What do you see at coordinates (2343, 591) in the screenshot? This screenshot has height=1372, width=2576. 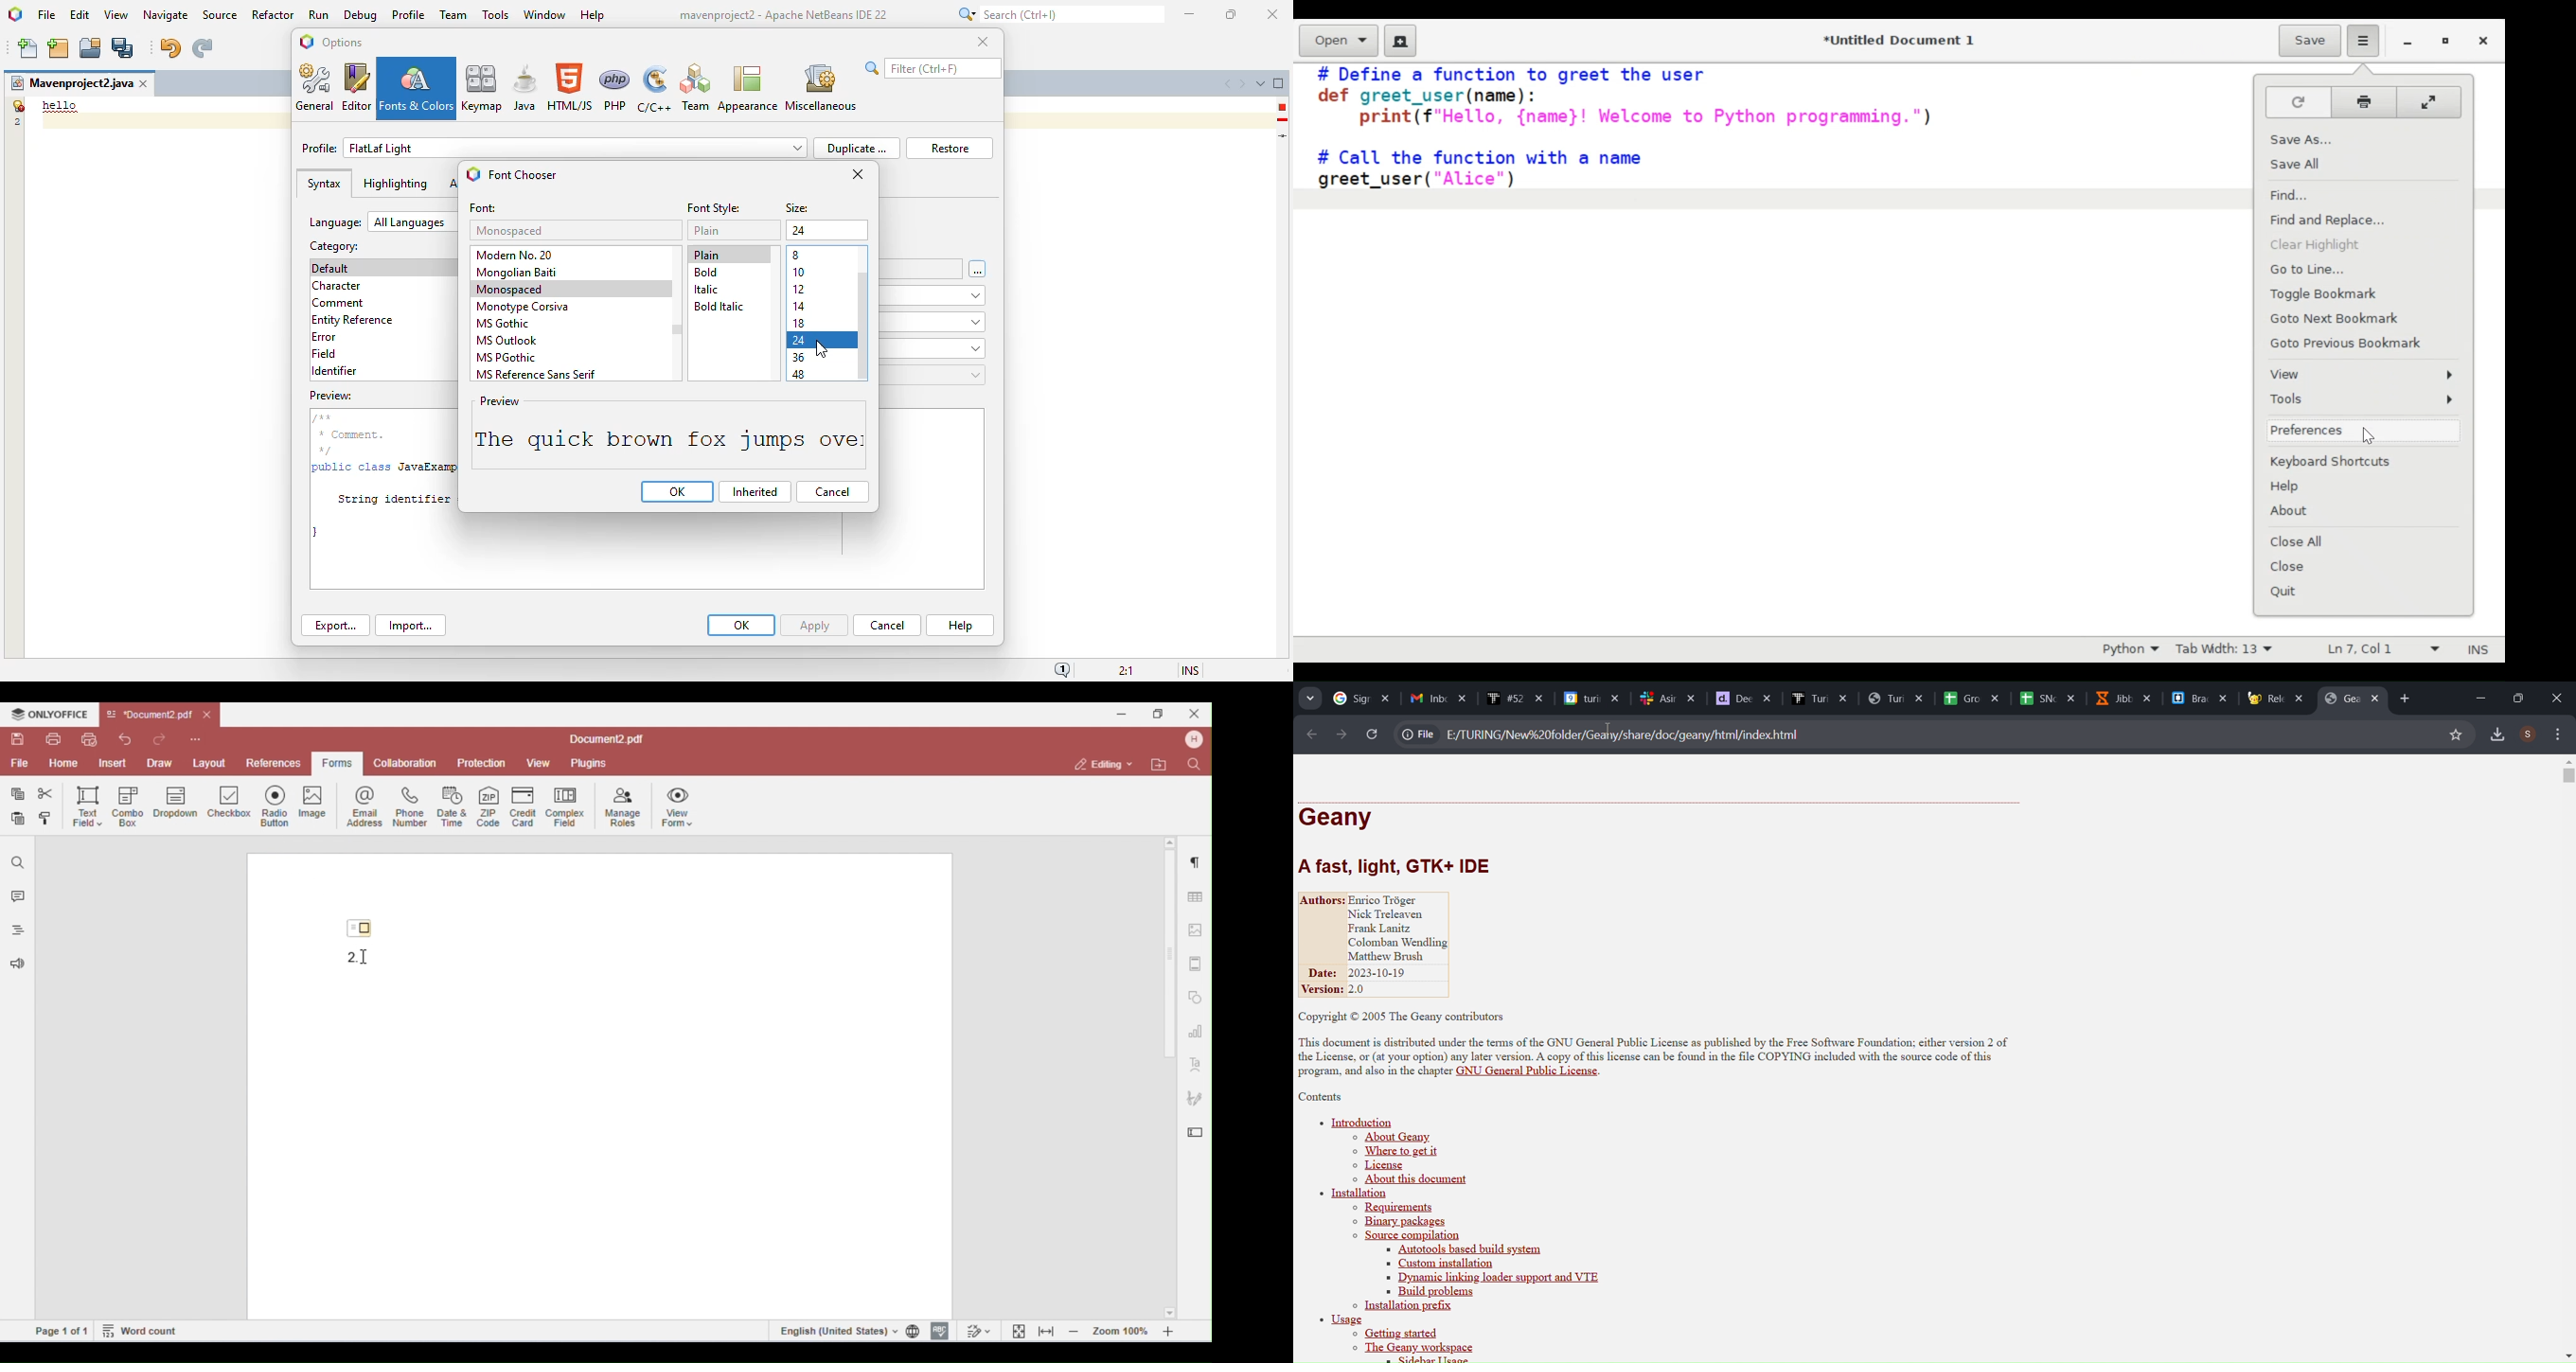 I see `Quit` at bounding box center [2343, 591].